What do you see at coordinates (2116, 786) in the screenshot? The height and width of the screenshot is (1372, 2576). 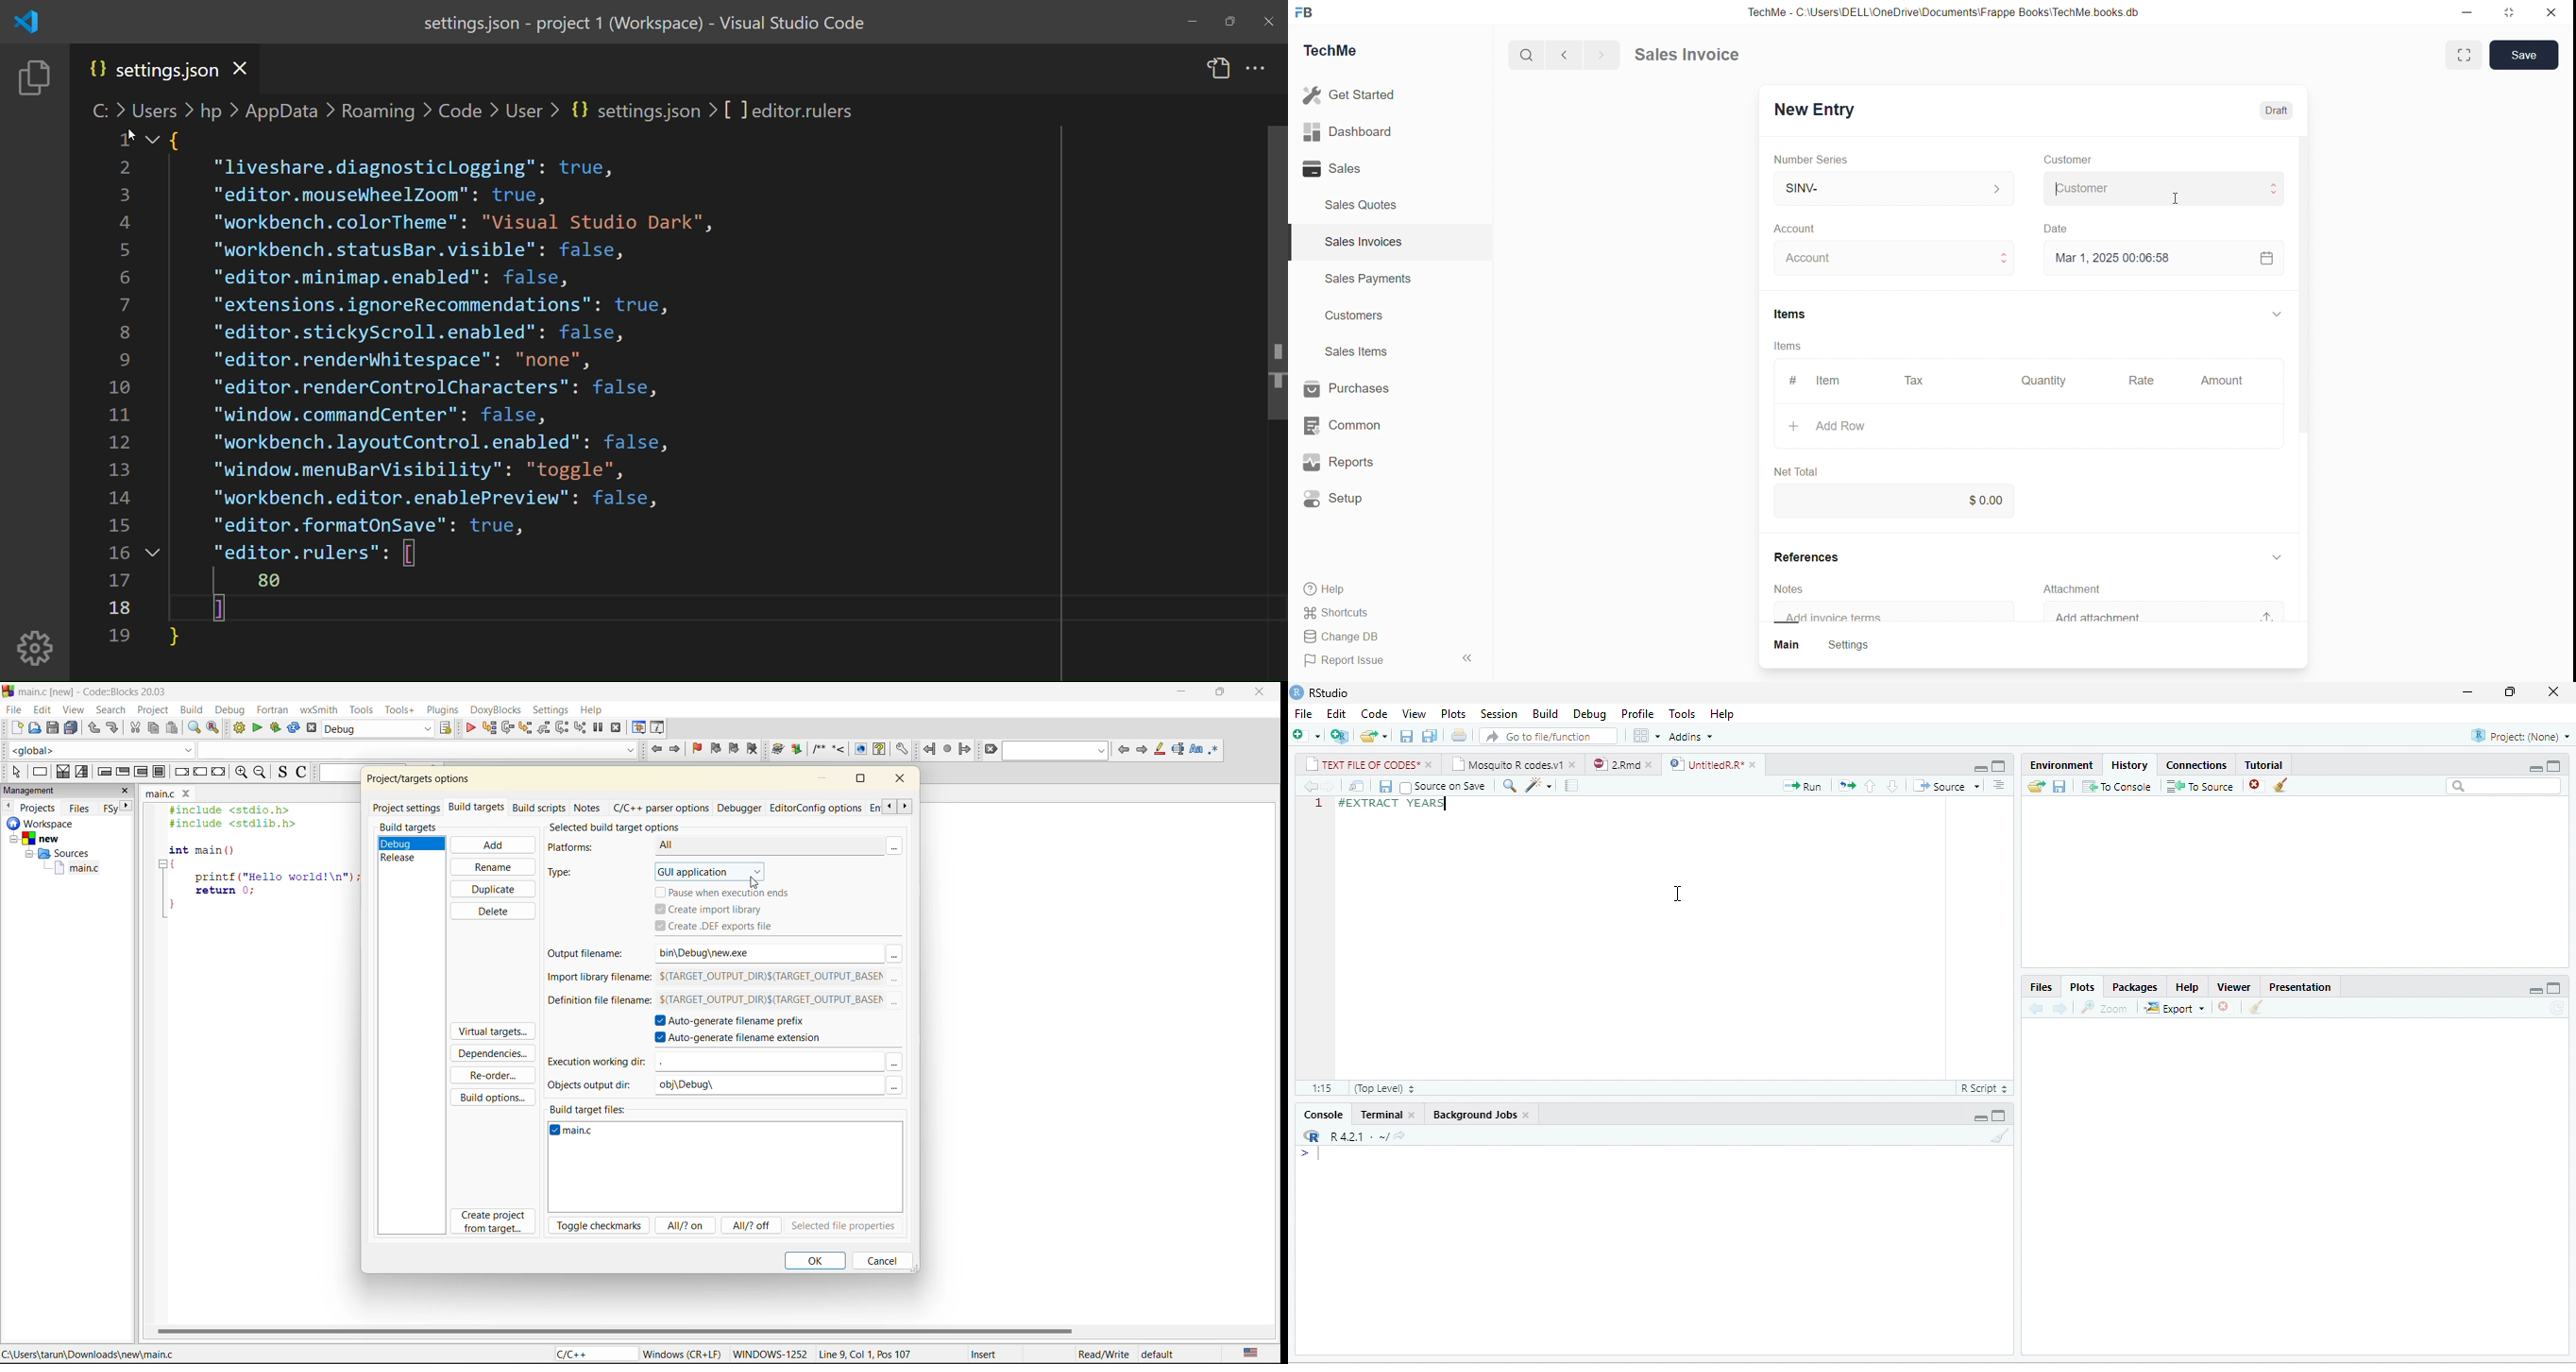 I see `To Console` at bounding box center [2116, 786].